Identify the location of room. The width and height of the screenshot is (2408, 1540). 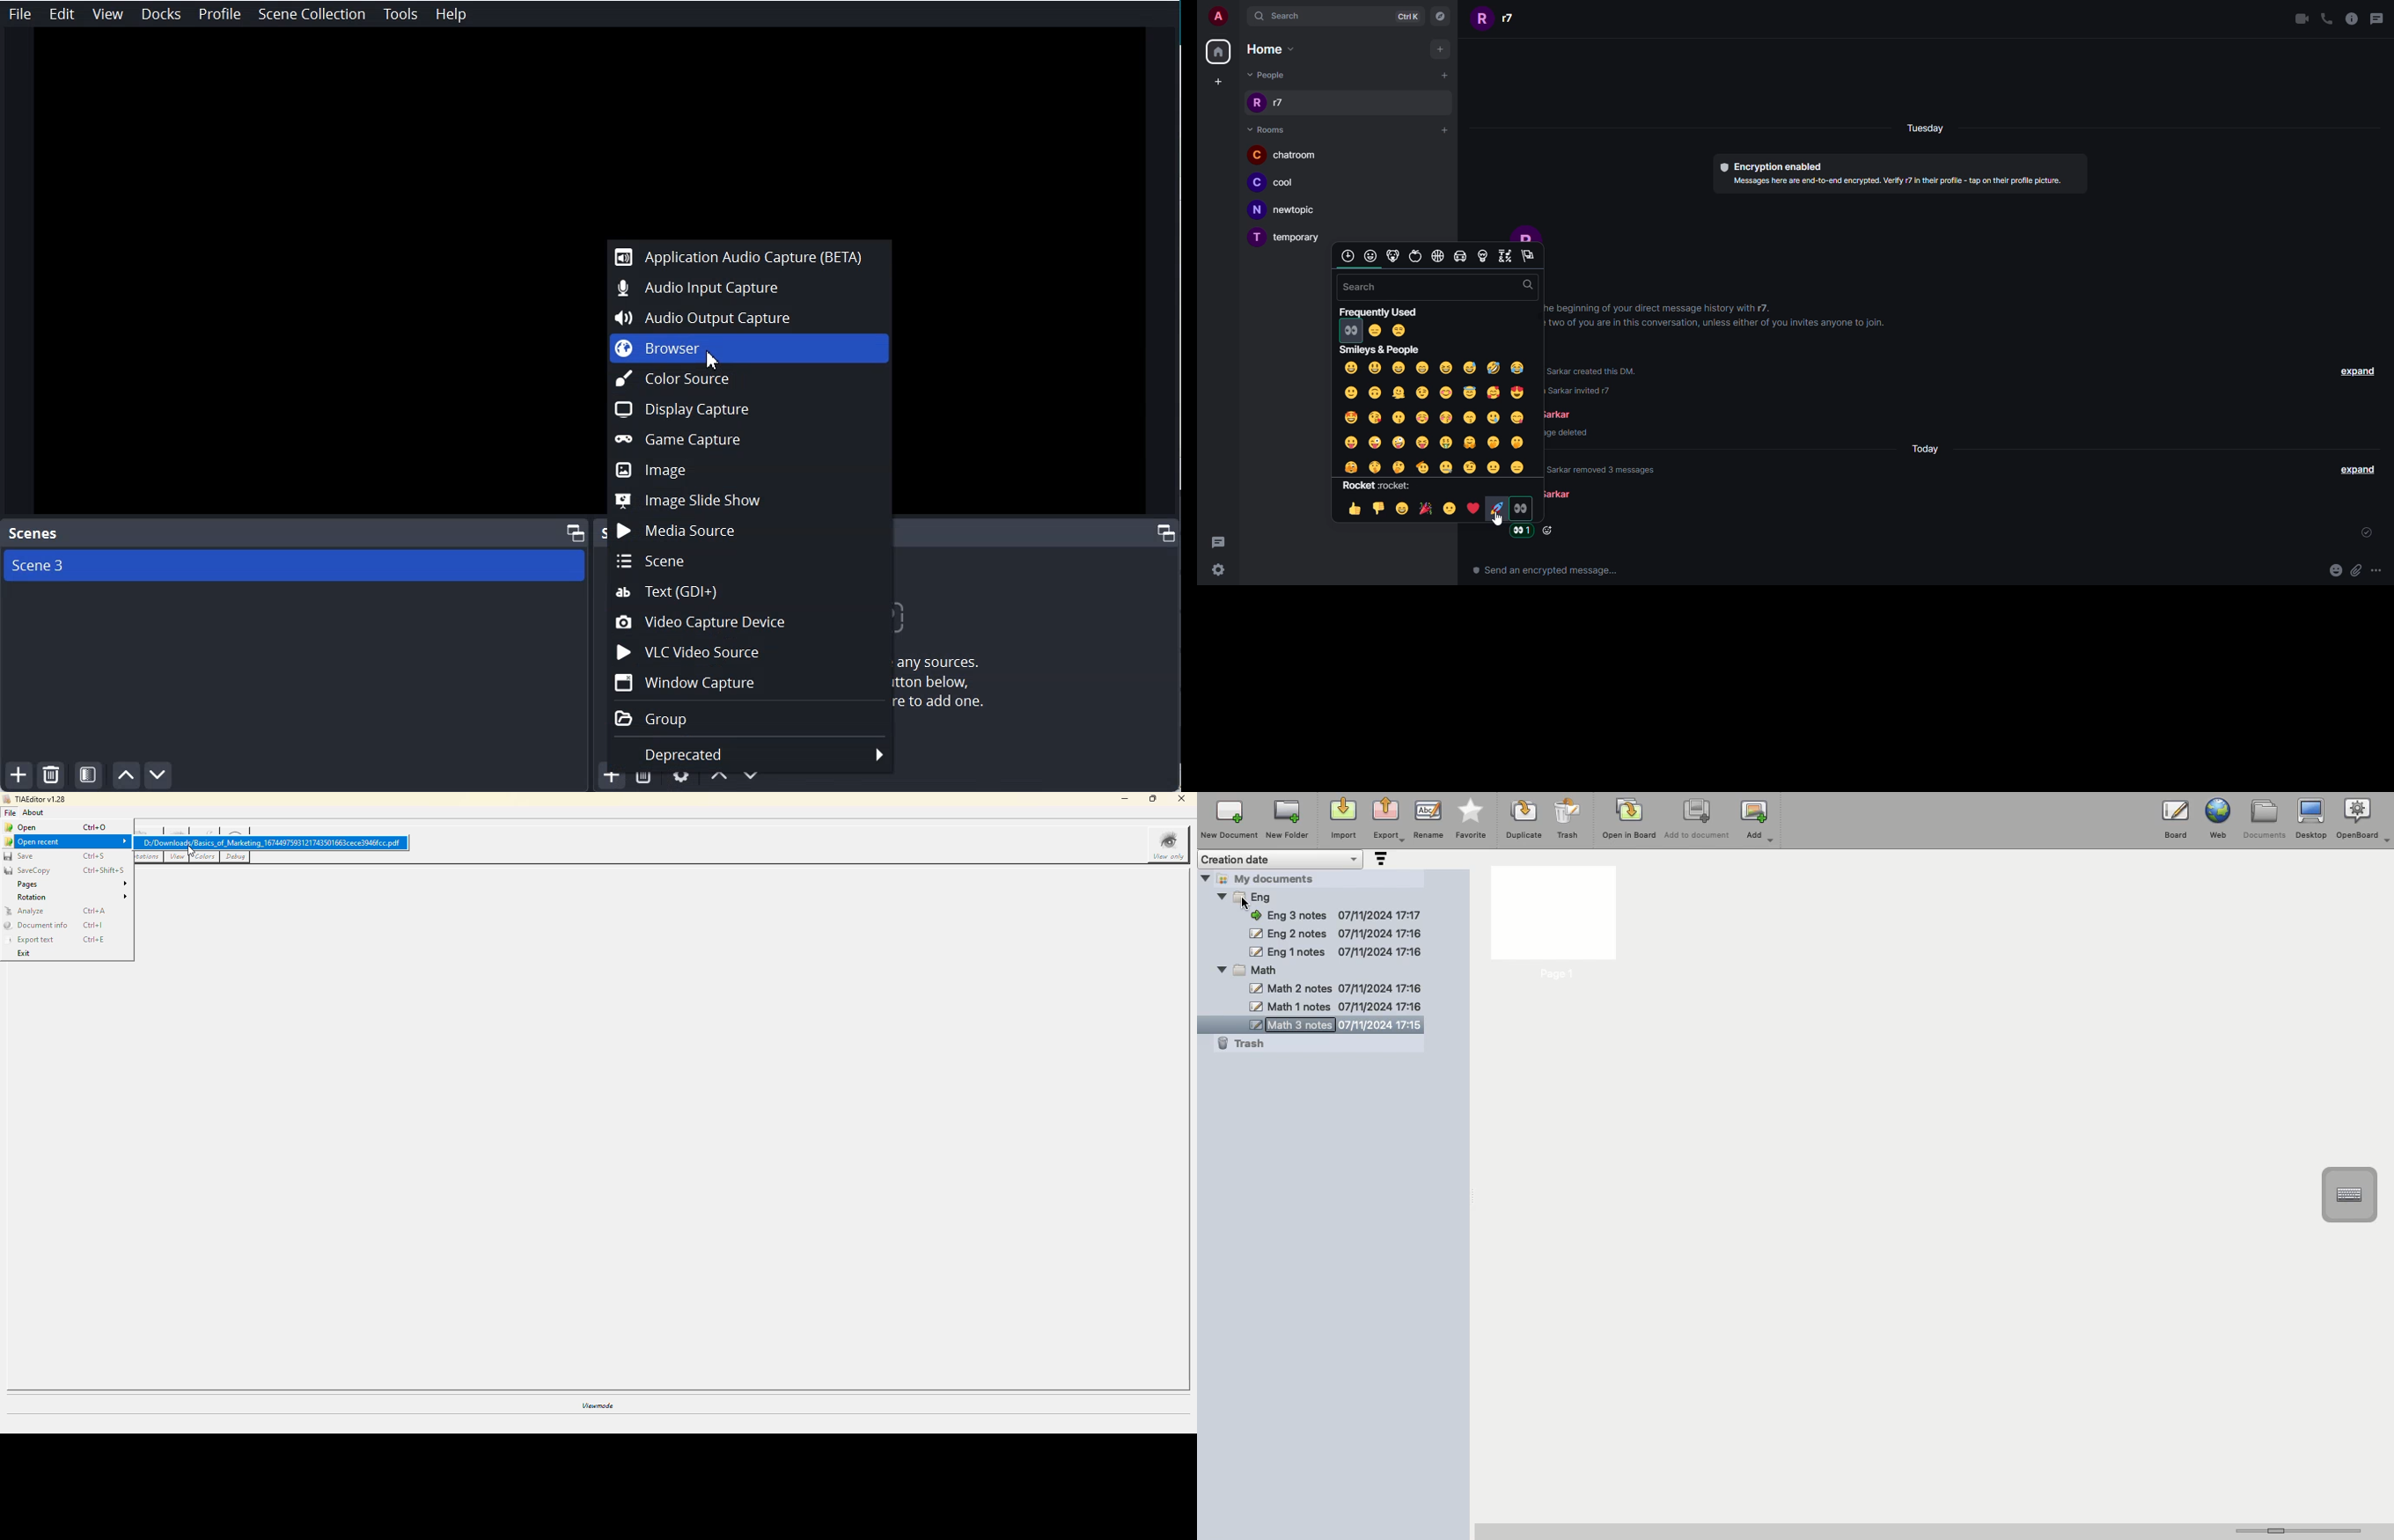
(1267, 129).